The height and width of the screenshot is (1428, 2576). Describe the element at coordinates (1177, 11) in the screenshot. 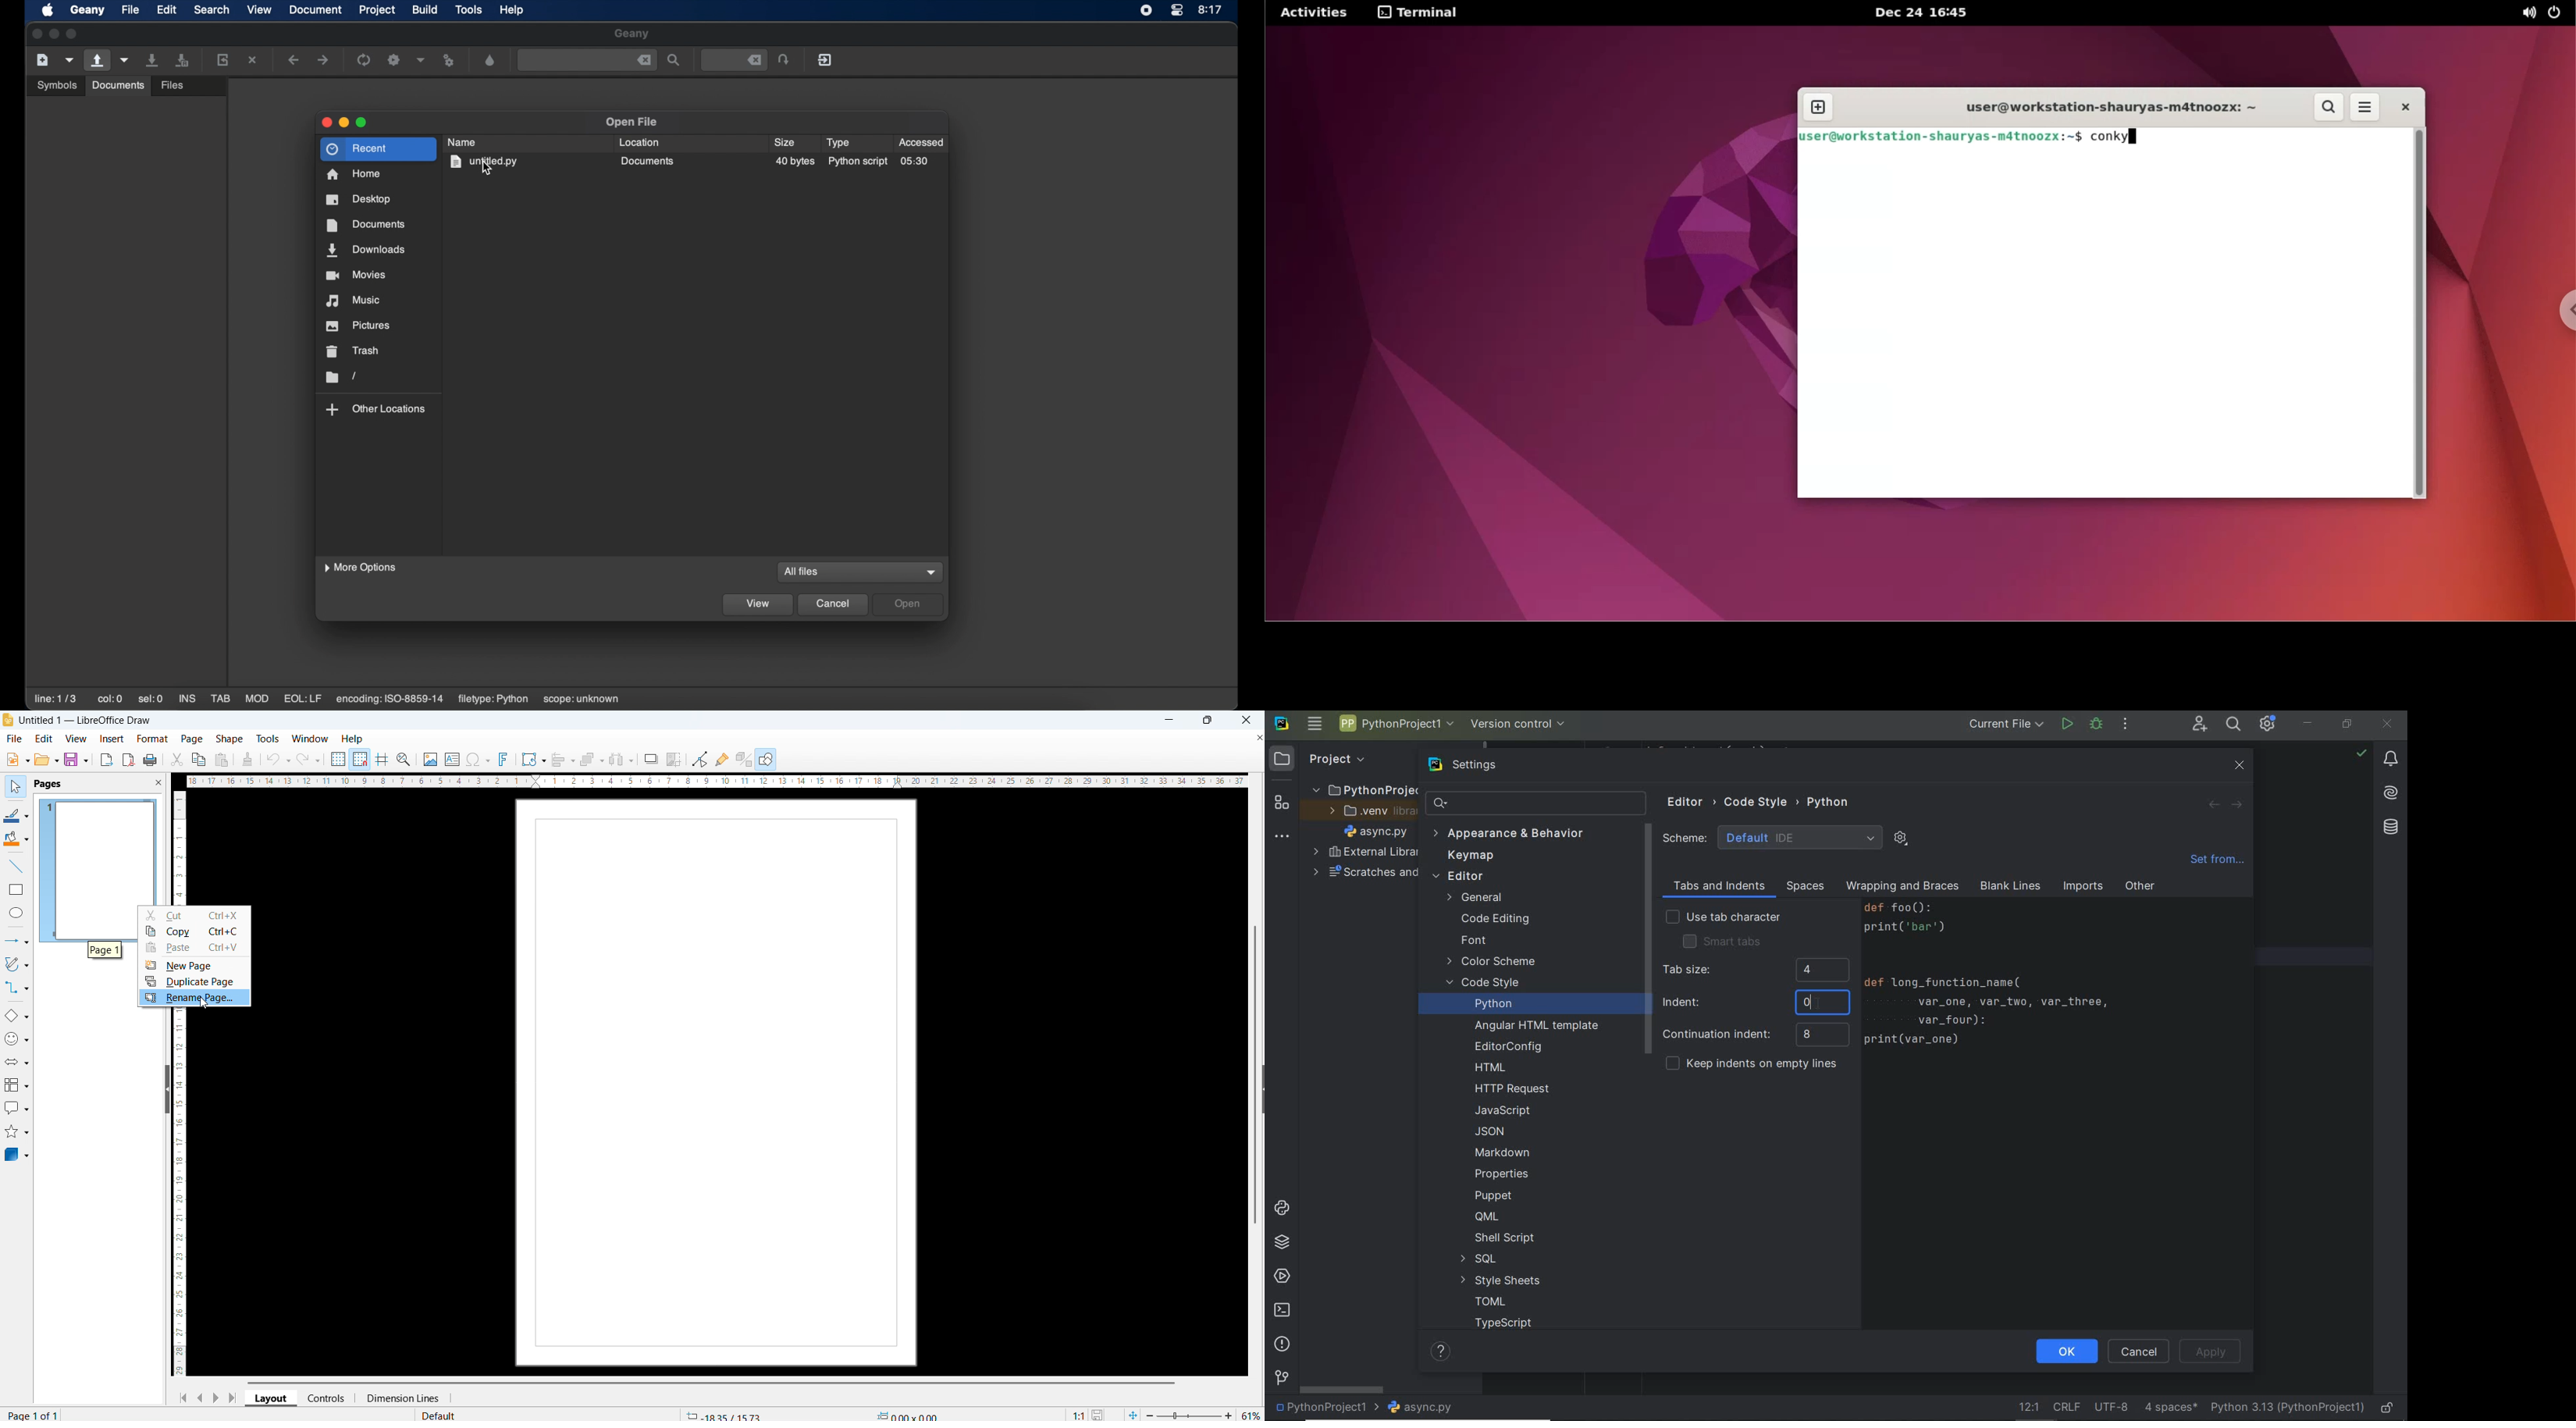

I see `control center` at that location.